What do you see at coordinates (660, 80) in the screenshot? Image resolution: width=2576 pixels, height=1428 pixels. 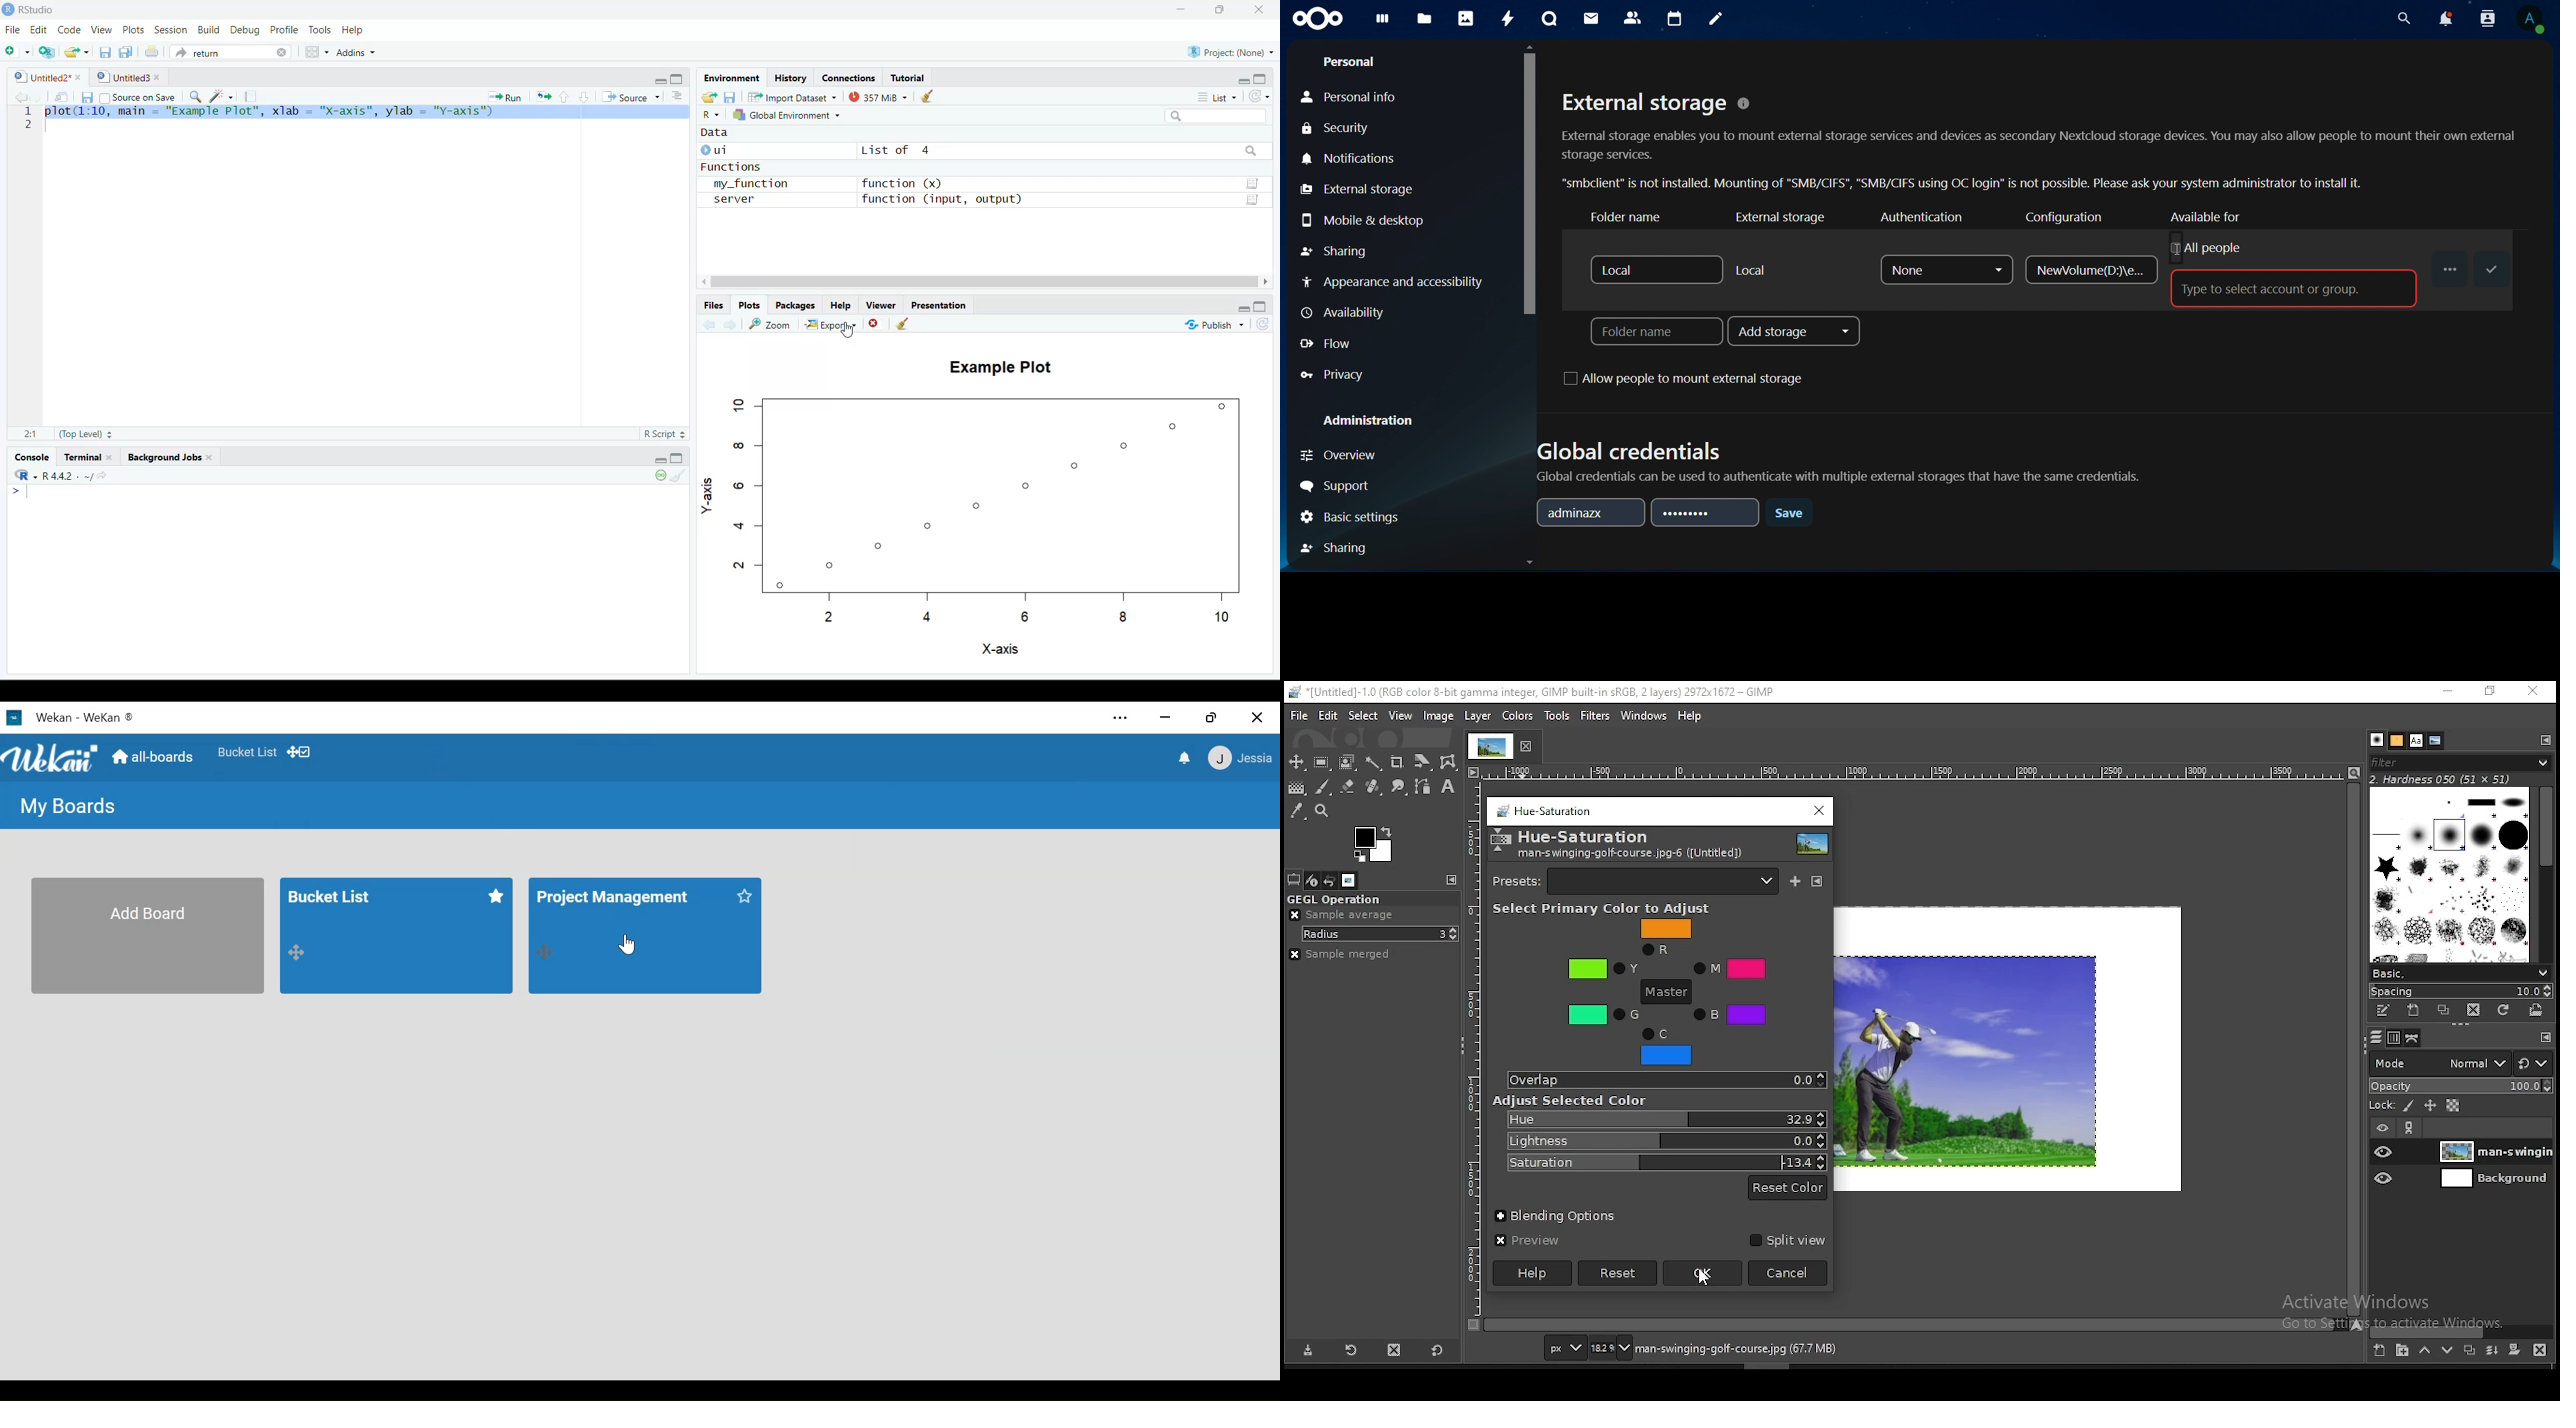 I see `Minimize` at bounding box center [660, 80].